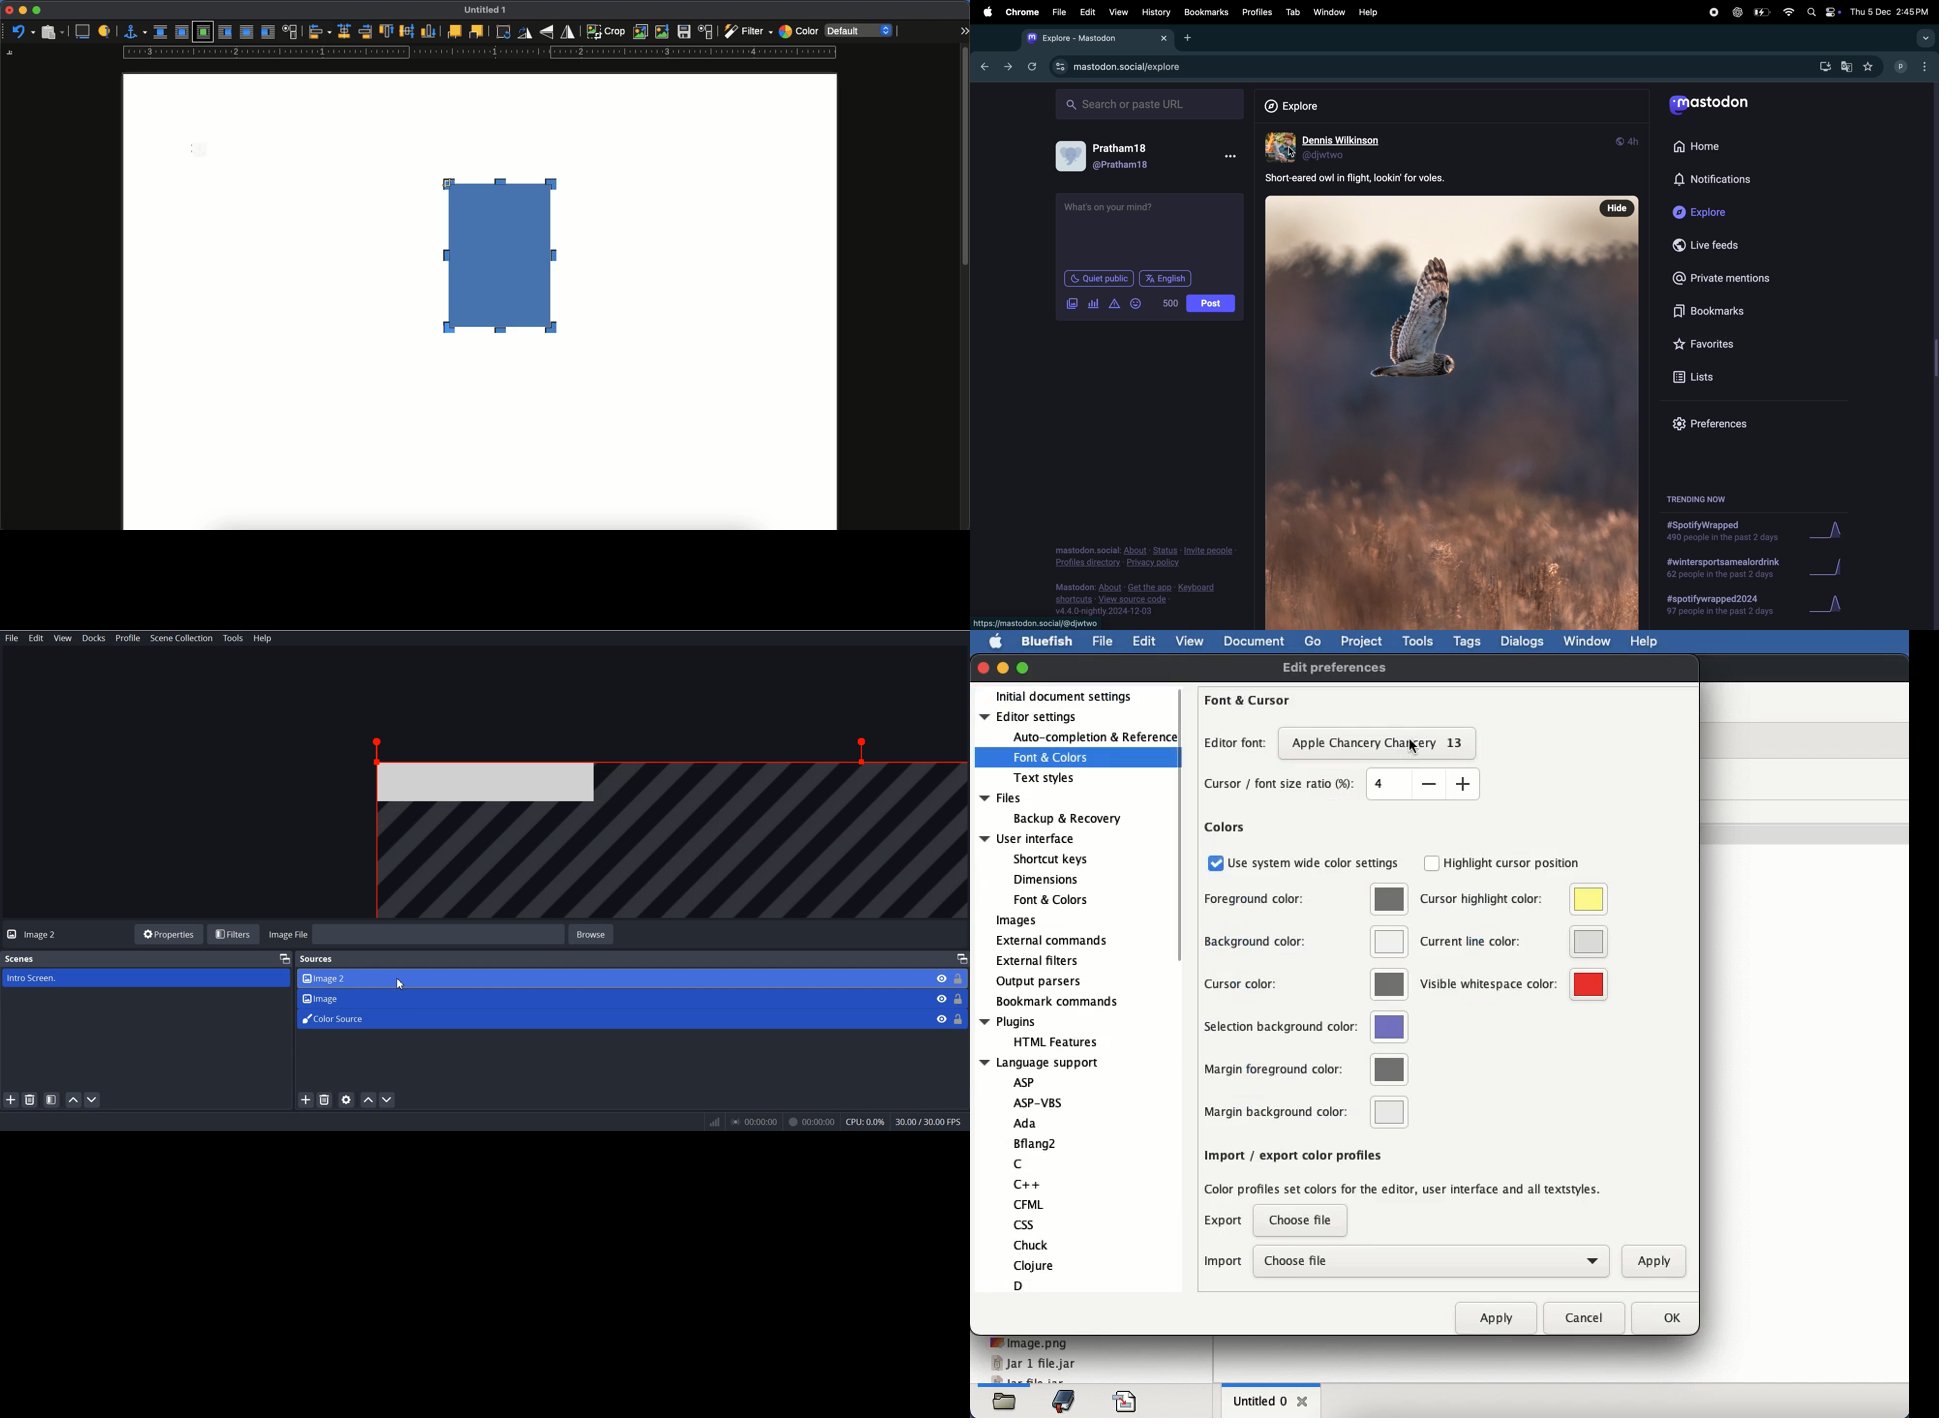 This screenshot has height=1428, width=1960. Describe the element at coordinates (408, 31) in the screenshot. I see `middle to anchor` at that location.